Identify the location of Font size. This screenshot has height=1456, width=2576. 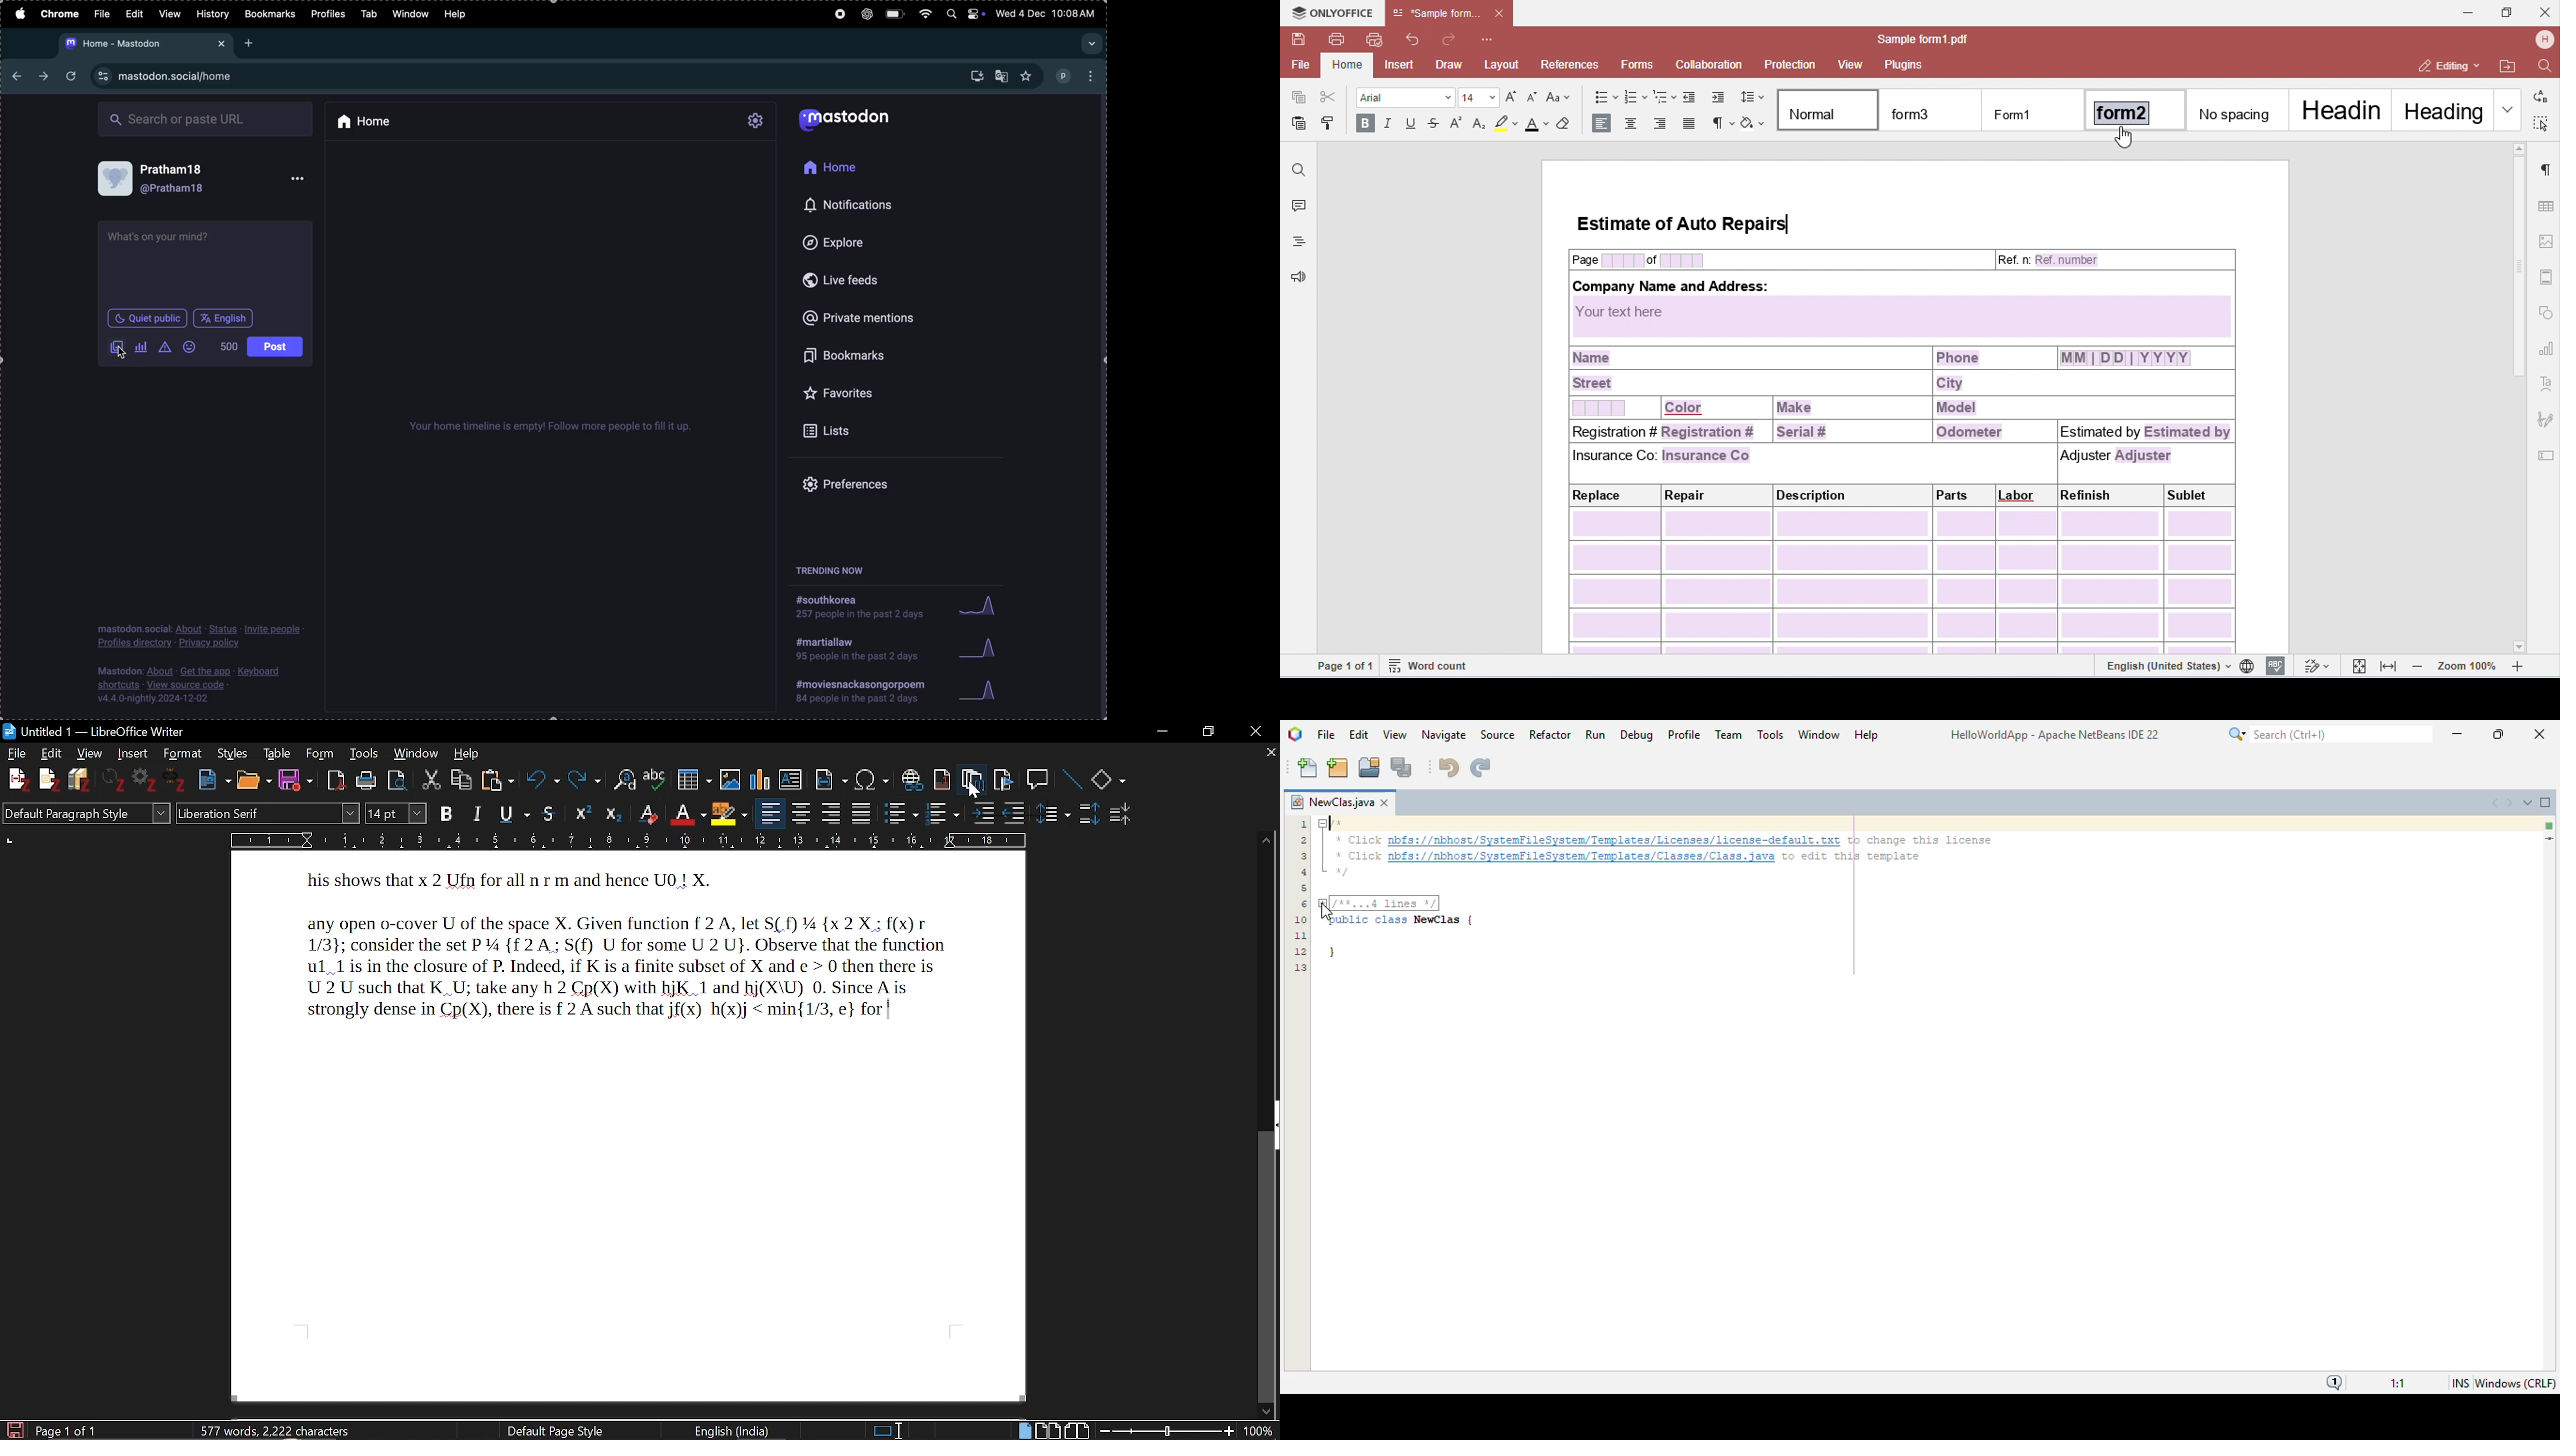
(396, 813).